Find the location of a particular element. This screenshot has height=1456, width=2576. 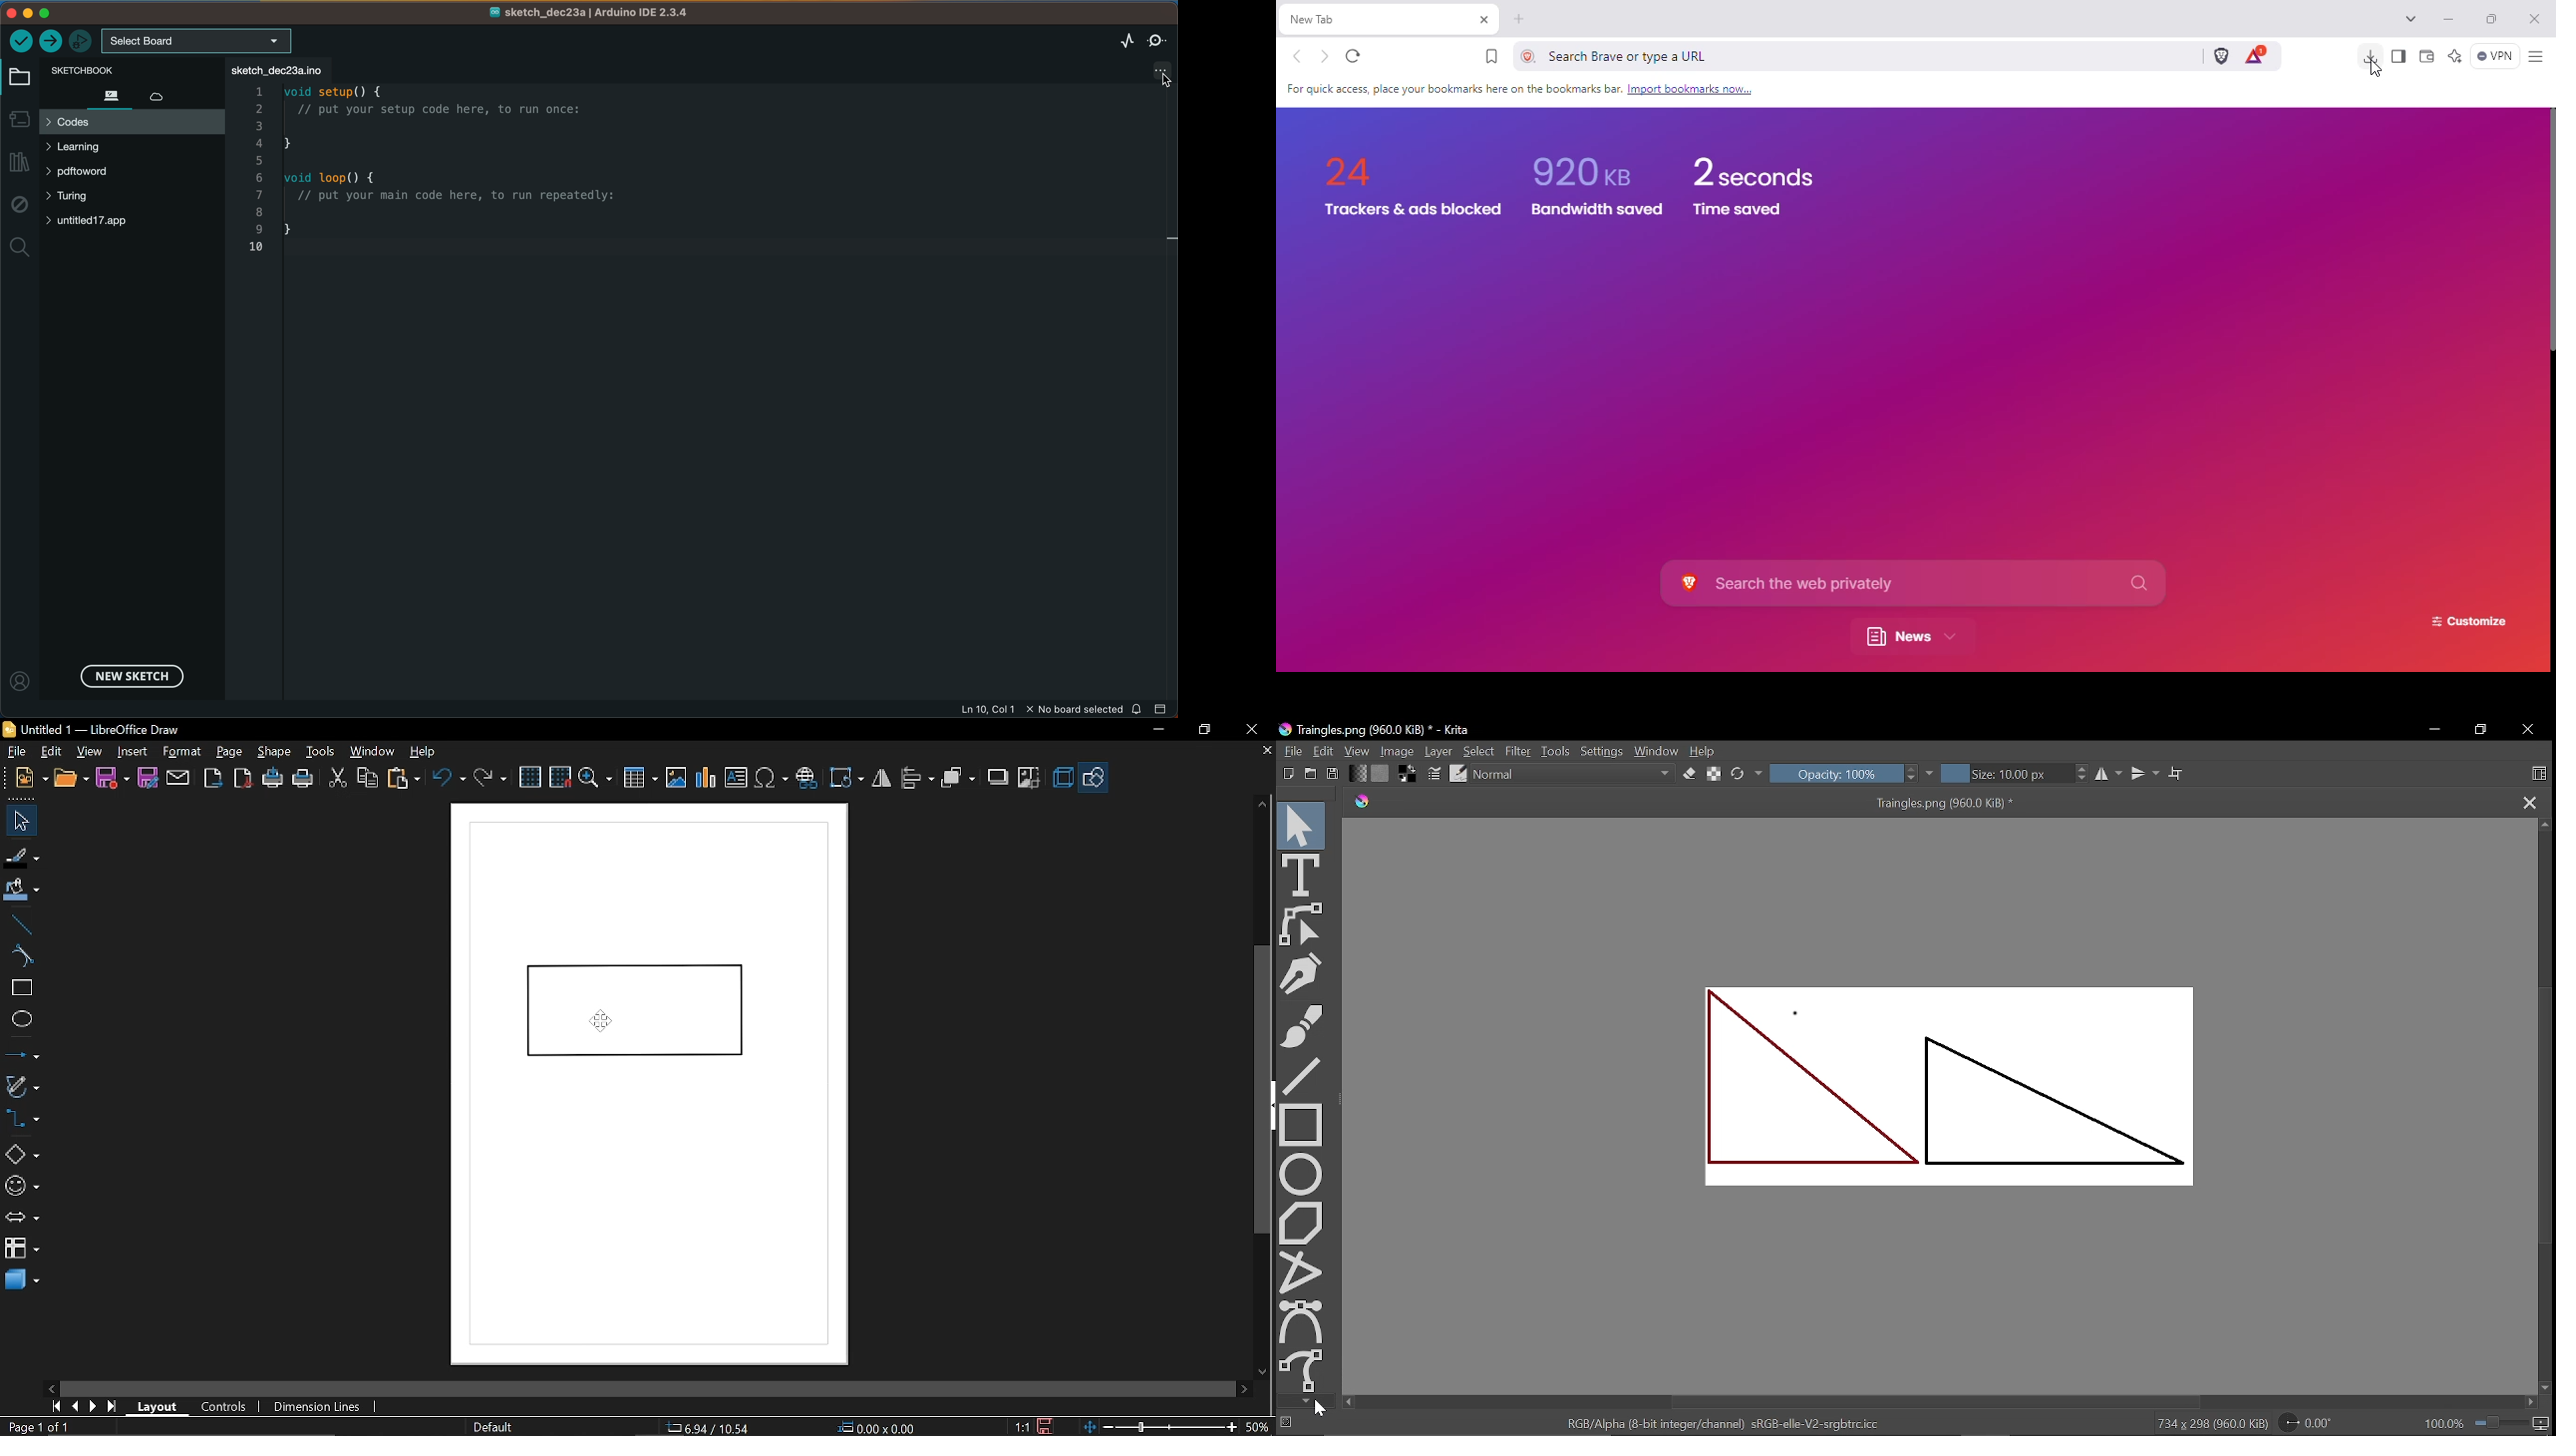

Wrap text tool is located at coordinates (2177, 774).